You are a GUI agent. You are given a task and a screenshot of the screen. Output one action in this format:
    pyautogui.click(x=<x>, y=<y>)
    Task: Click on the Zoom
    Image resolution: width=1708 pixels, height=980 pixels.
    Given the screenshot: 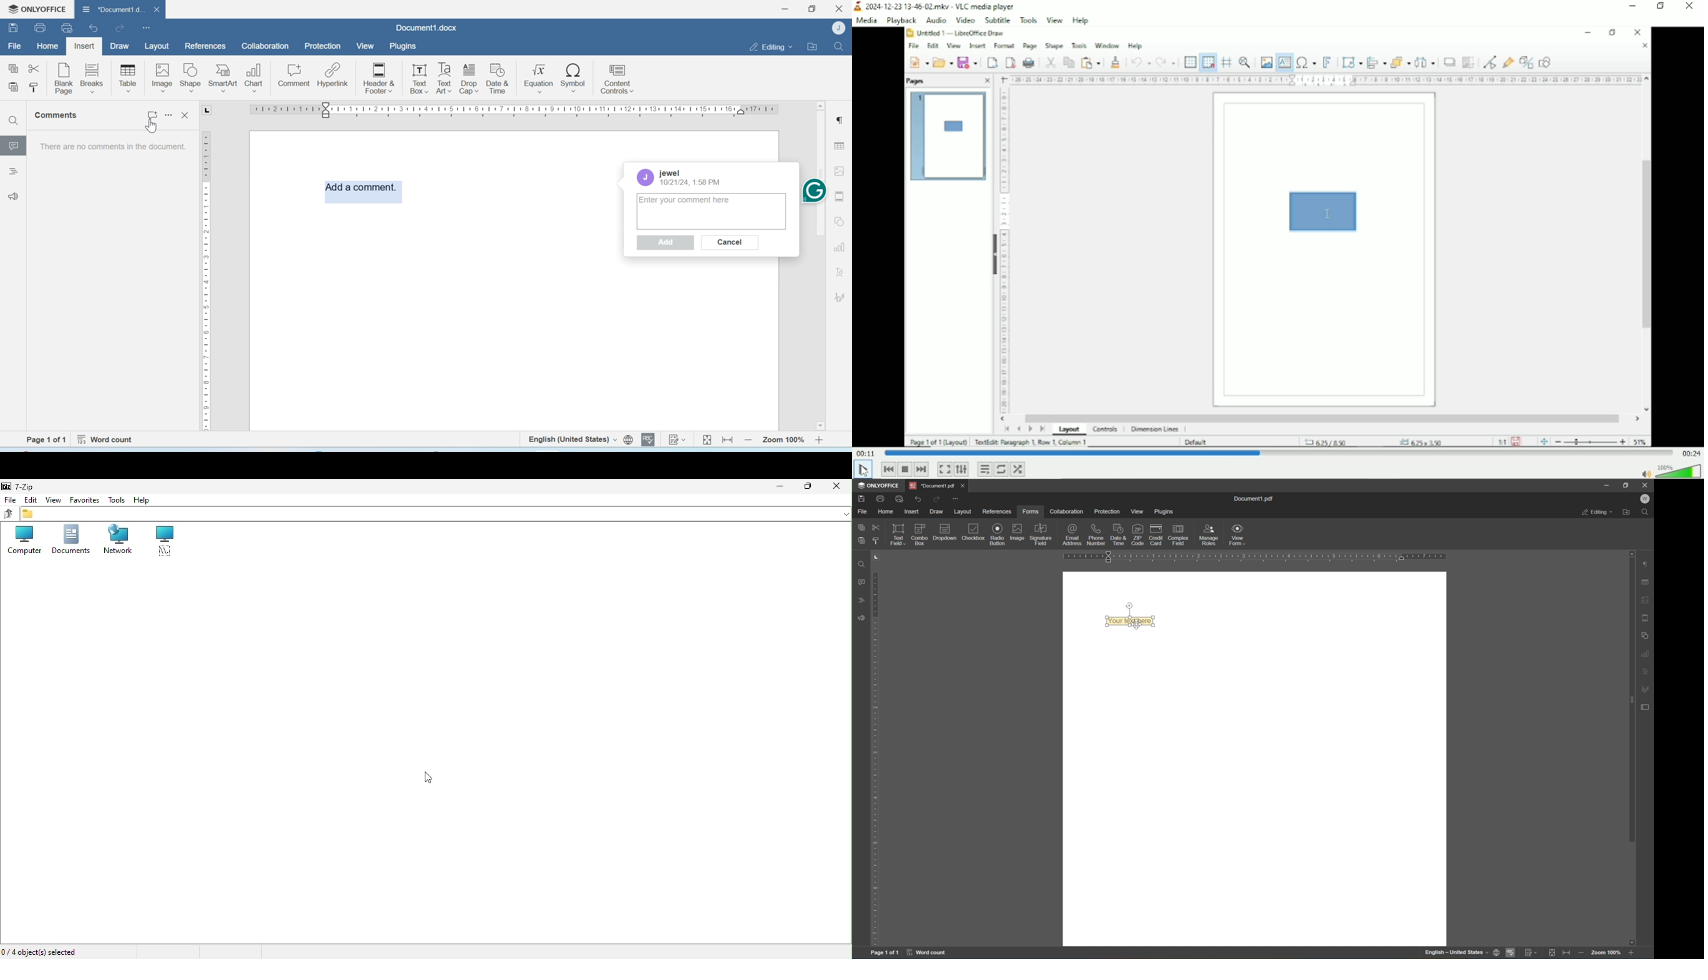 What is the action you would take?
    pyautogui.click(x=782, y=441)
    